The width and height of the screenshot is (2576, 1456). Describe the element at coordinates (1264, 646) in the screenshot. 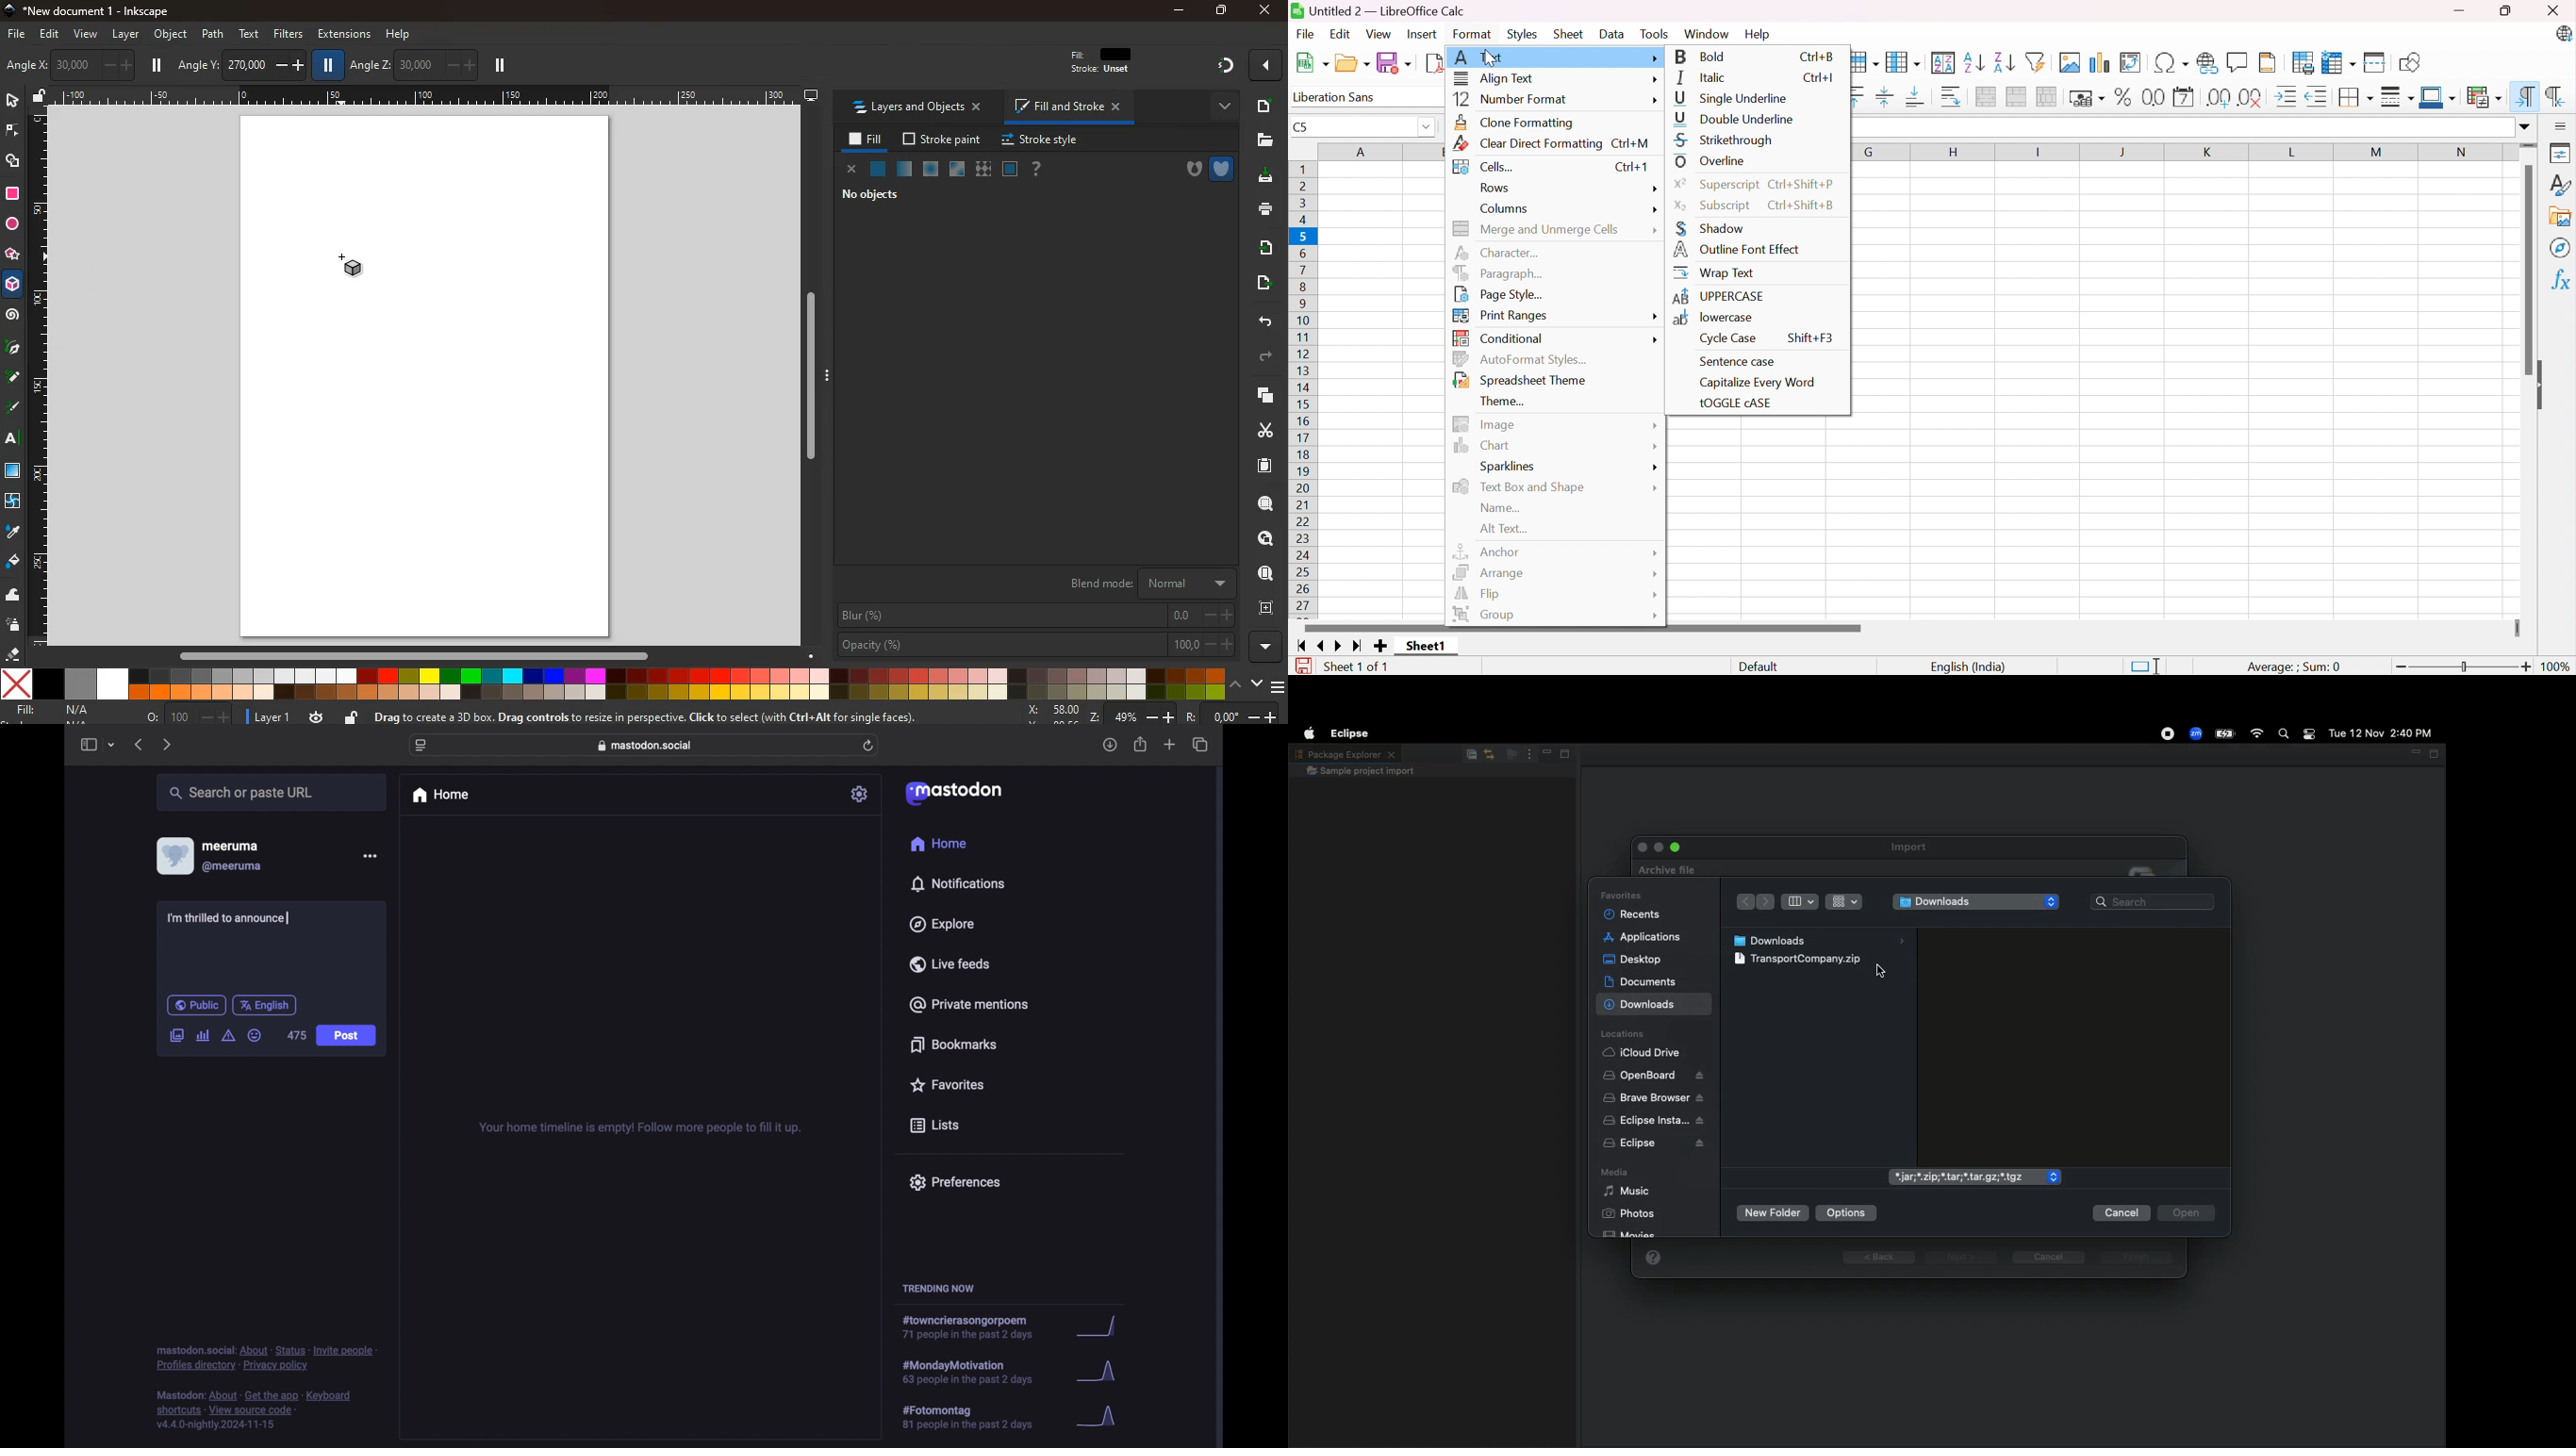

I see `more` at that location.